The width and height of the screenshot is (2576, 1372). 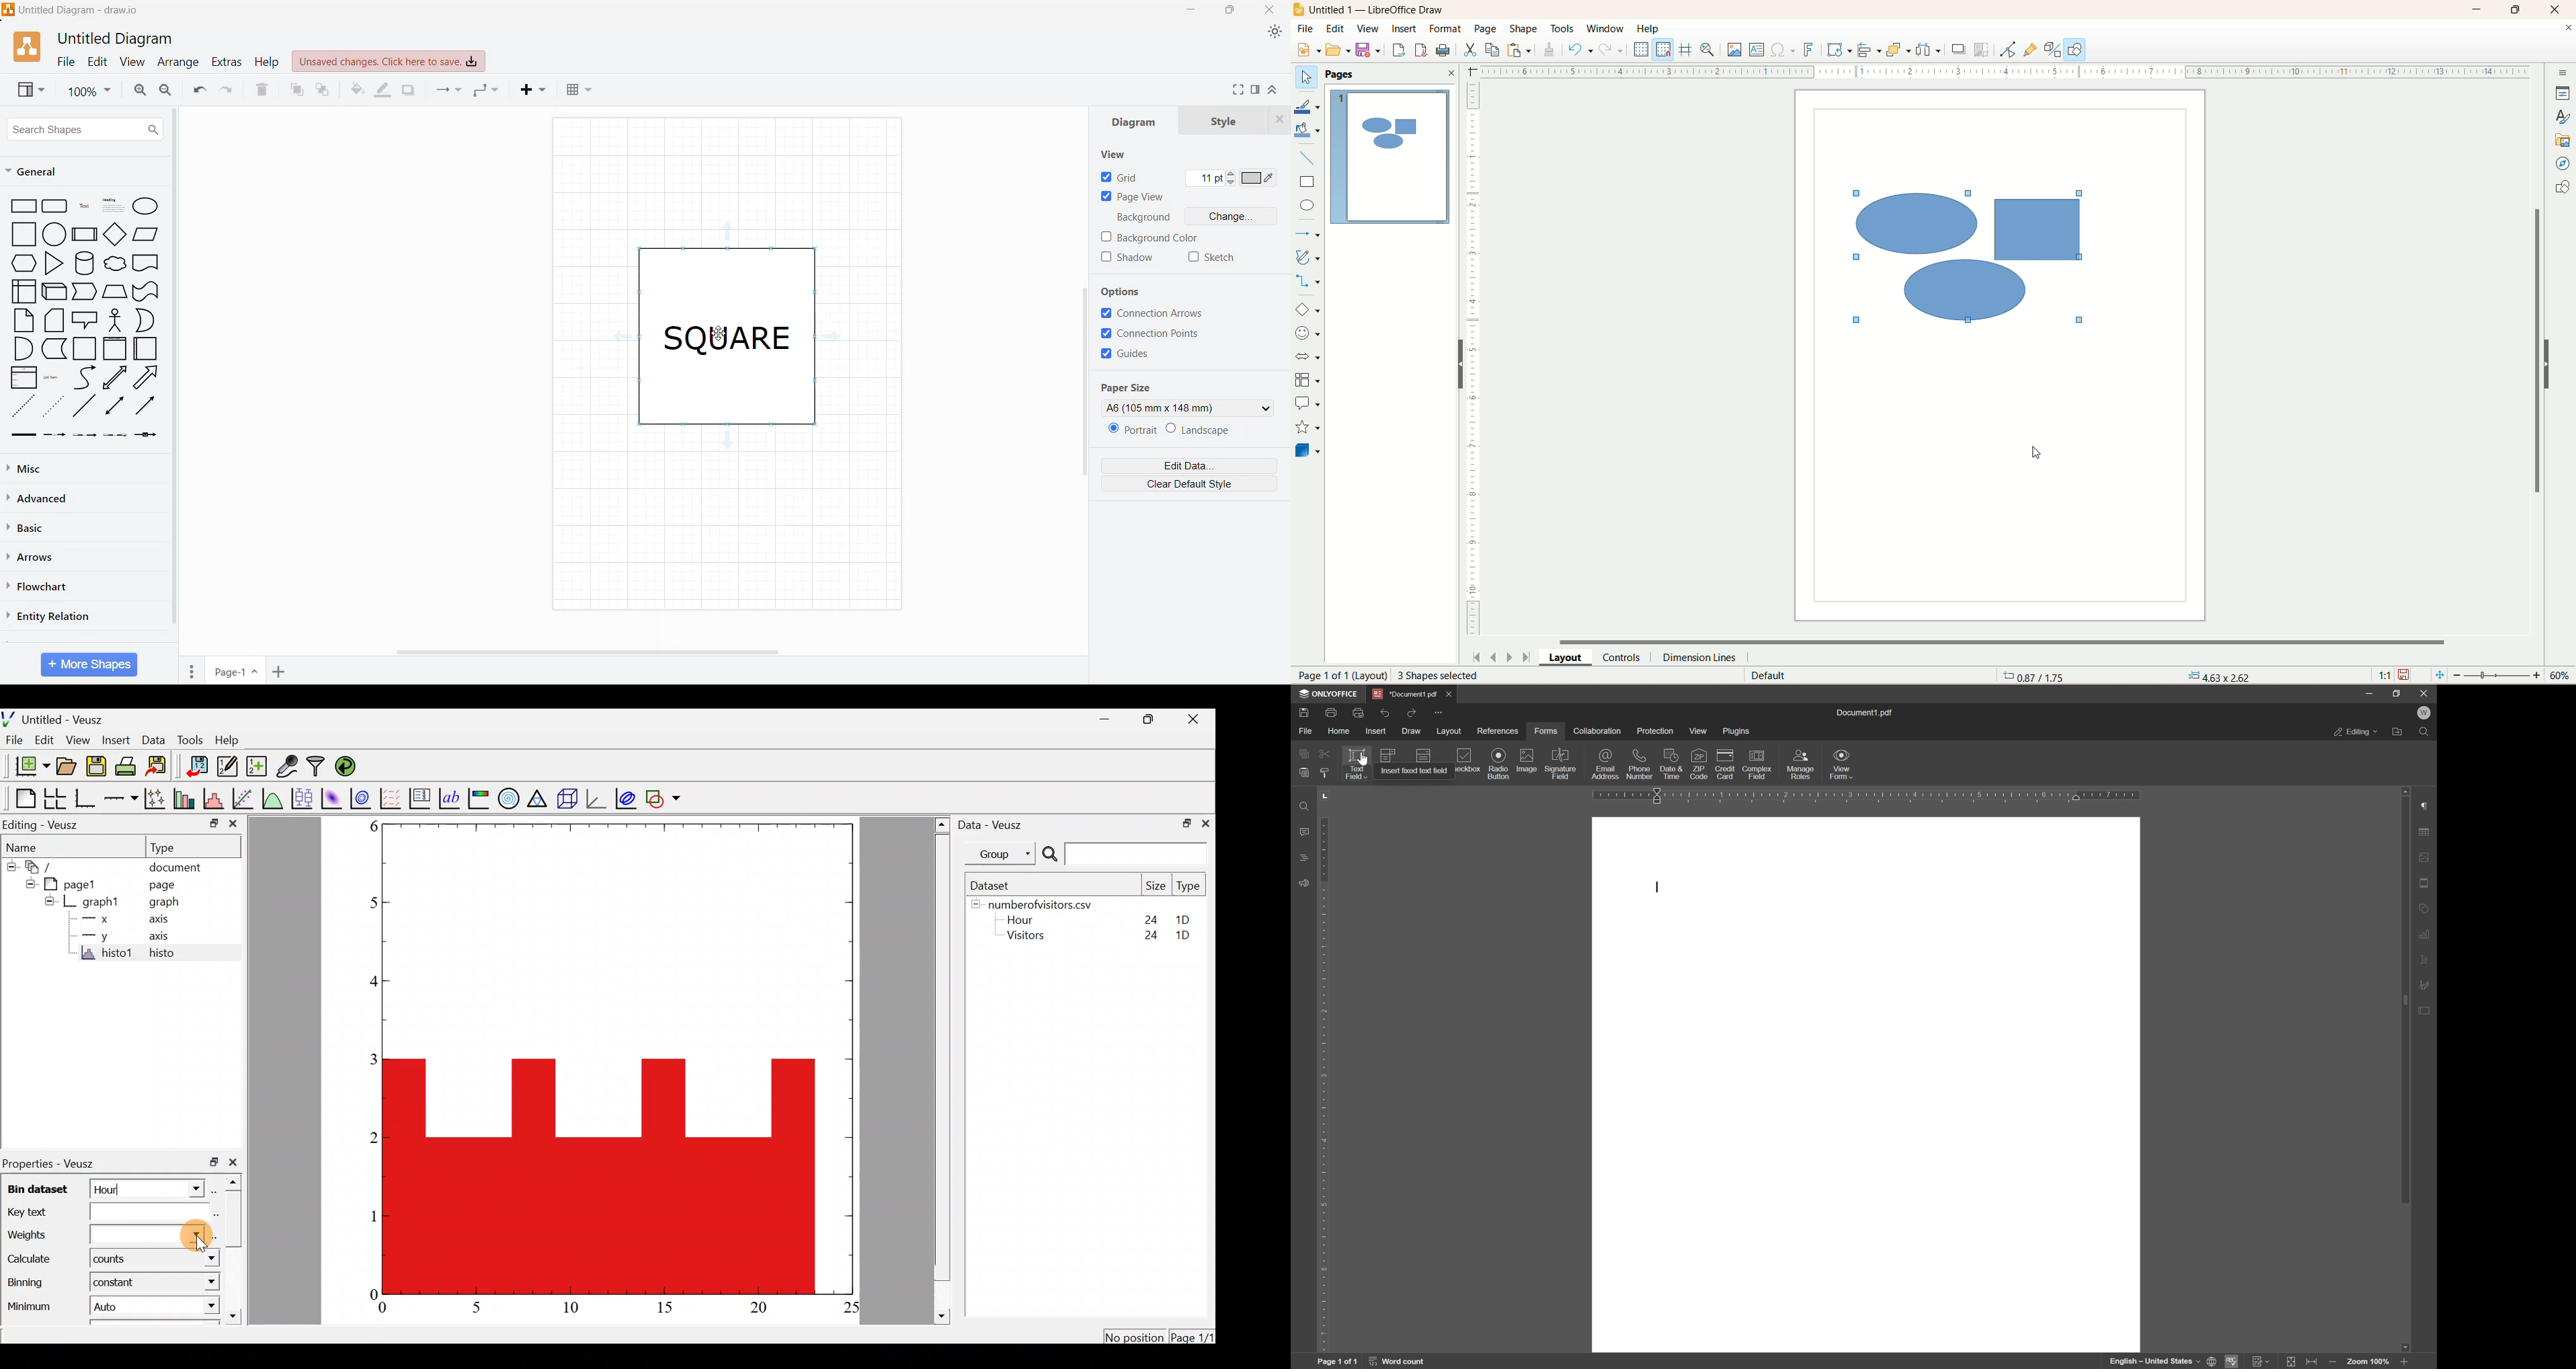 What do you see at coordinates (1498, 731) in the screenshot?
I see `references` at bounding box center [1498, 731].